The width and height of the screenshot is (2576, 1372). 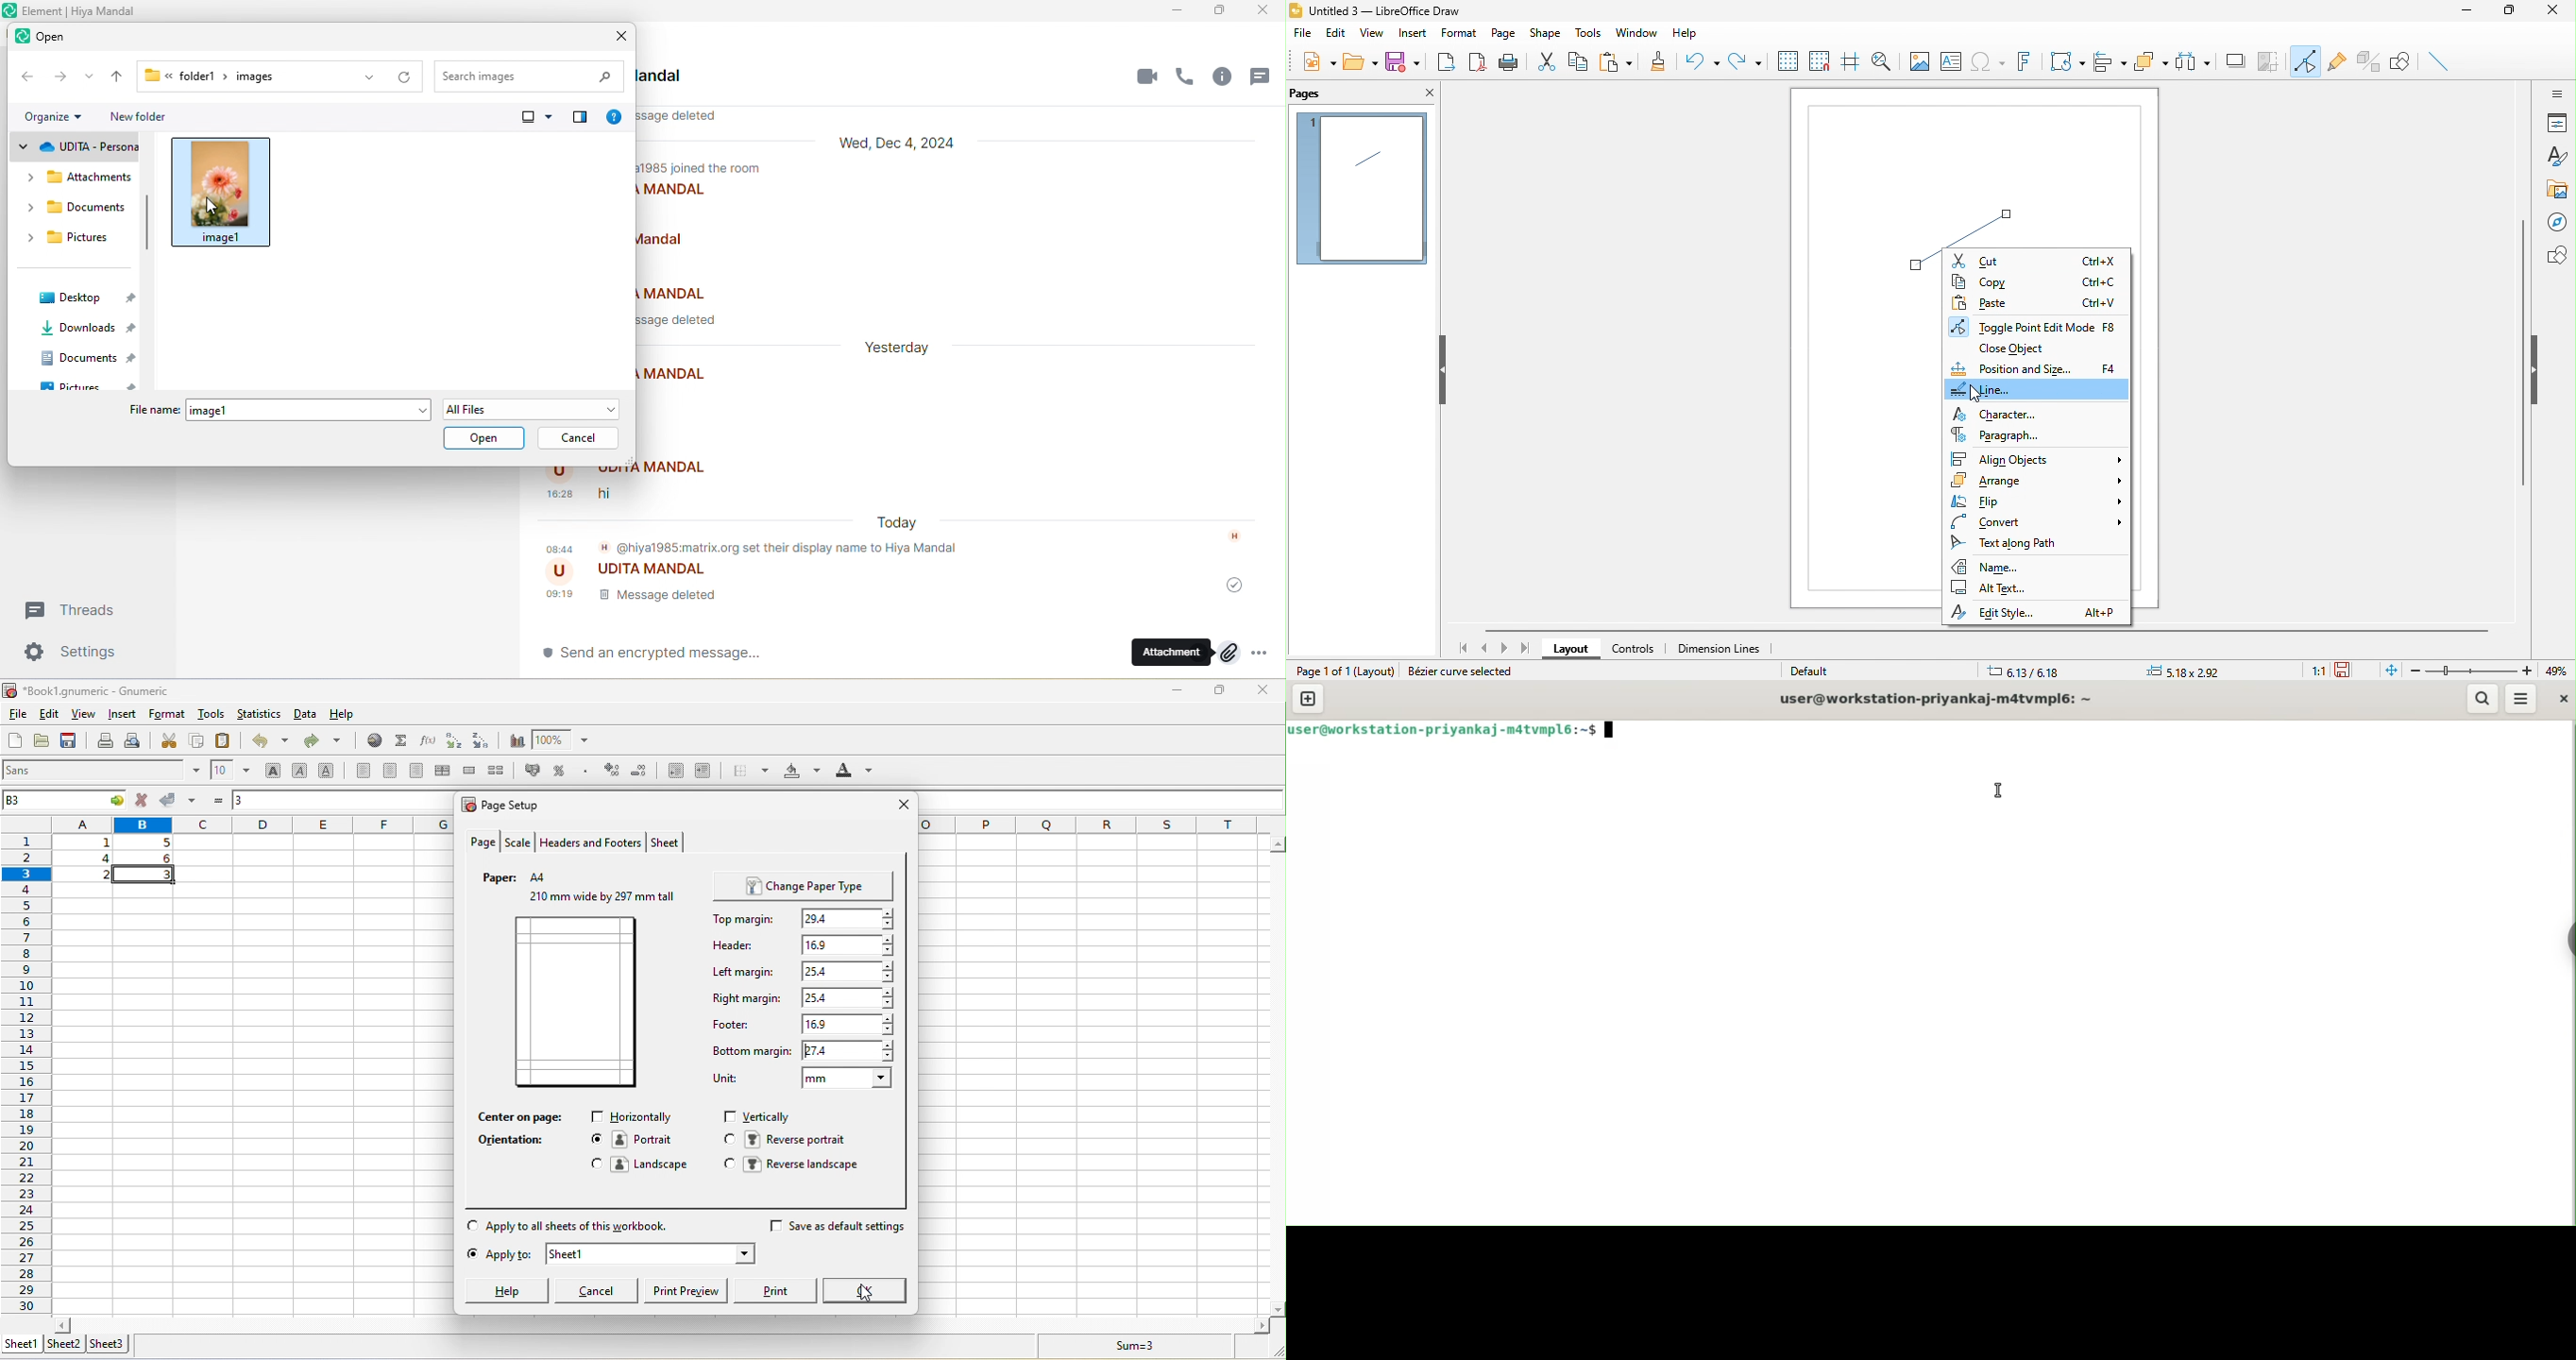 I want to click on background, so click(x=800, y=772).